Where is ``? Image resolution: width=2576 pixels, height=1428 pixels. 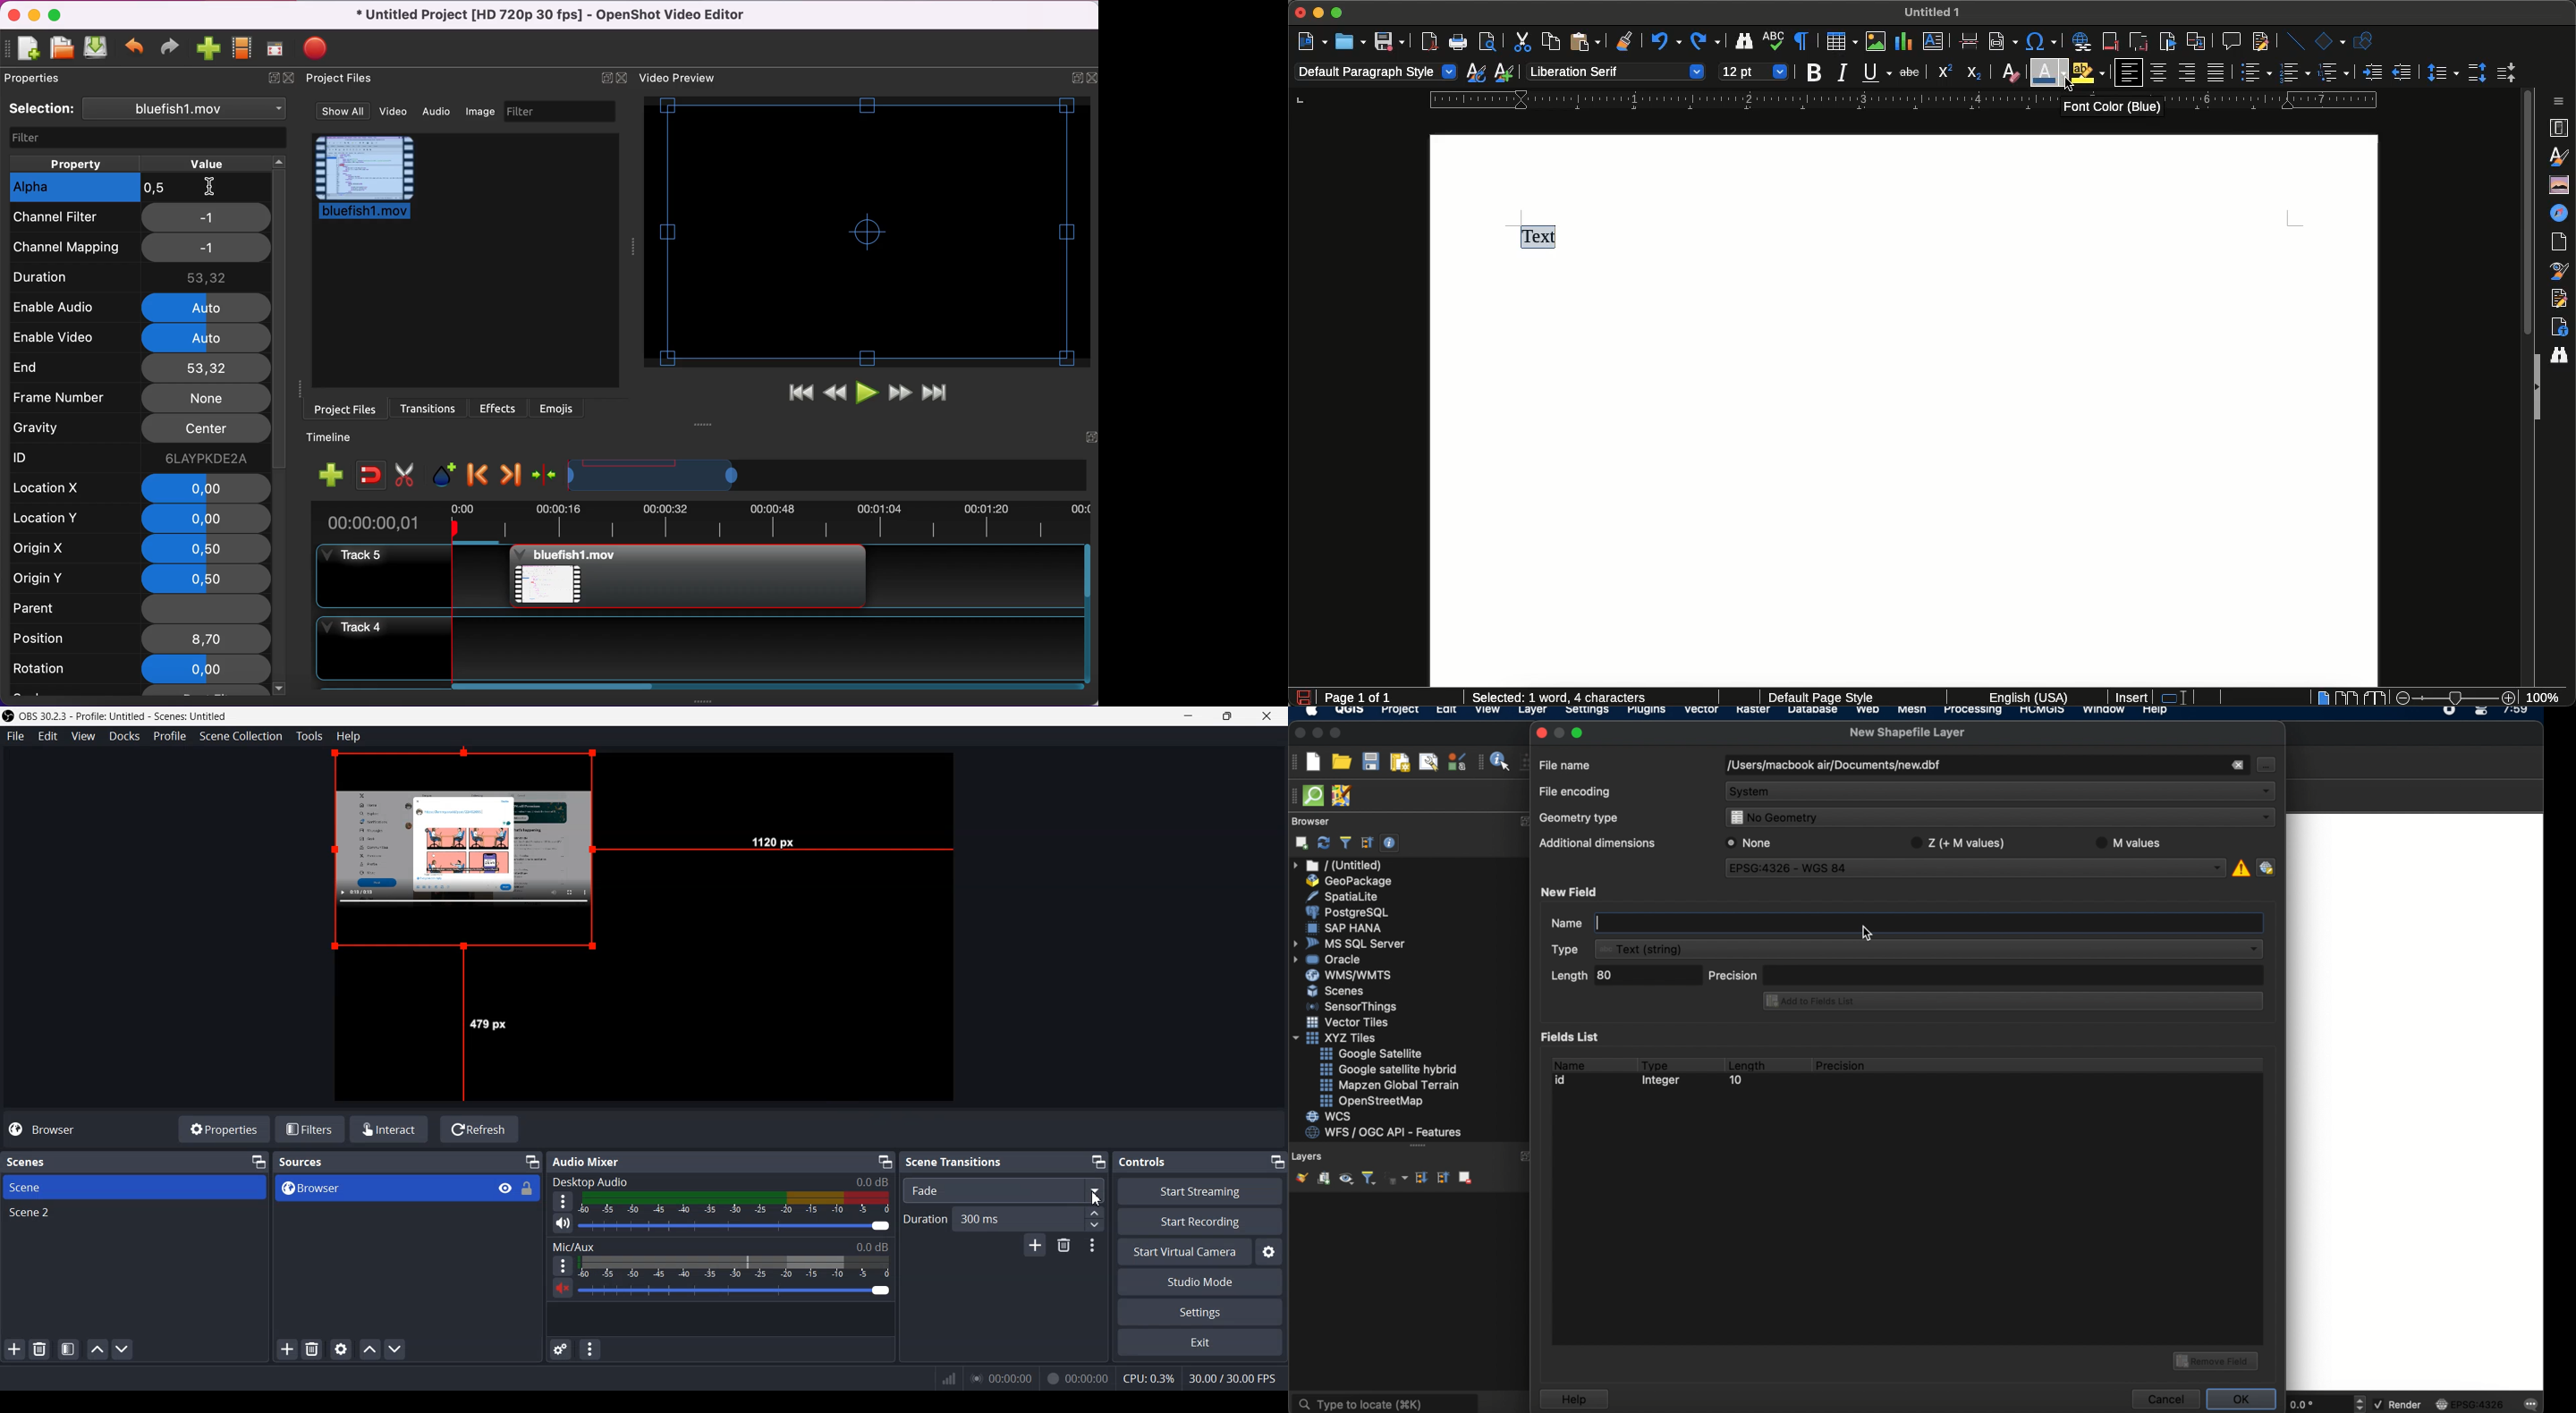
 is located at coordinates (773, 840).